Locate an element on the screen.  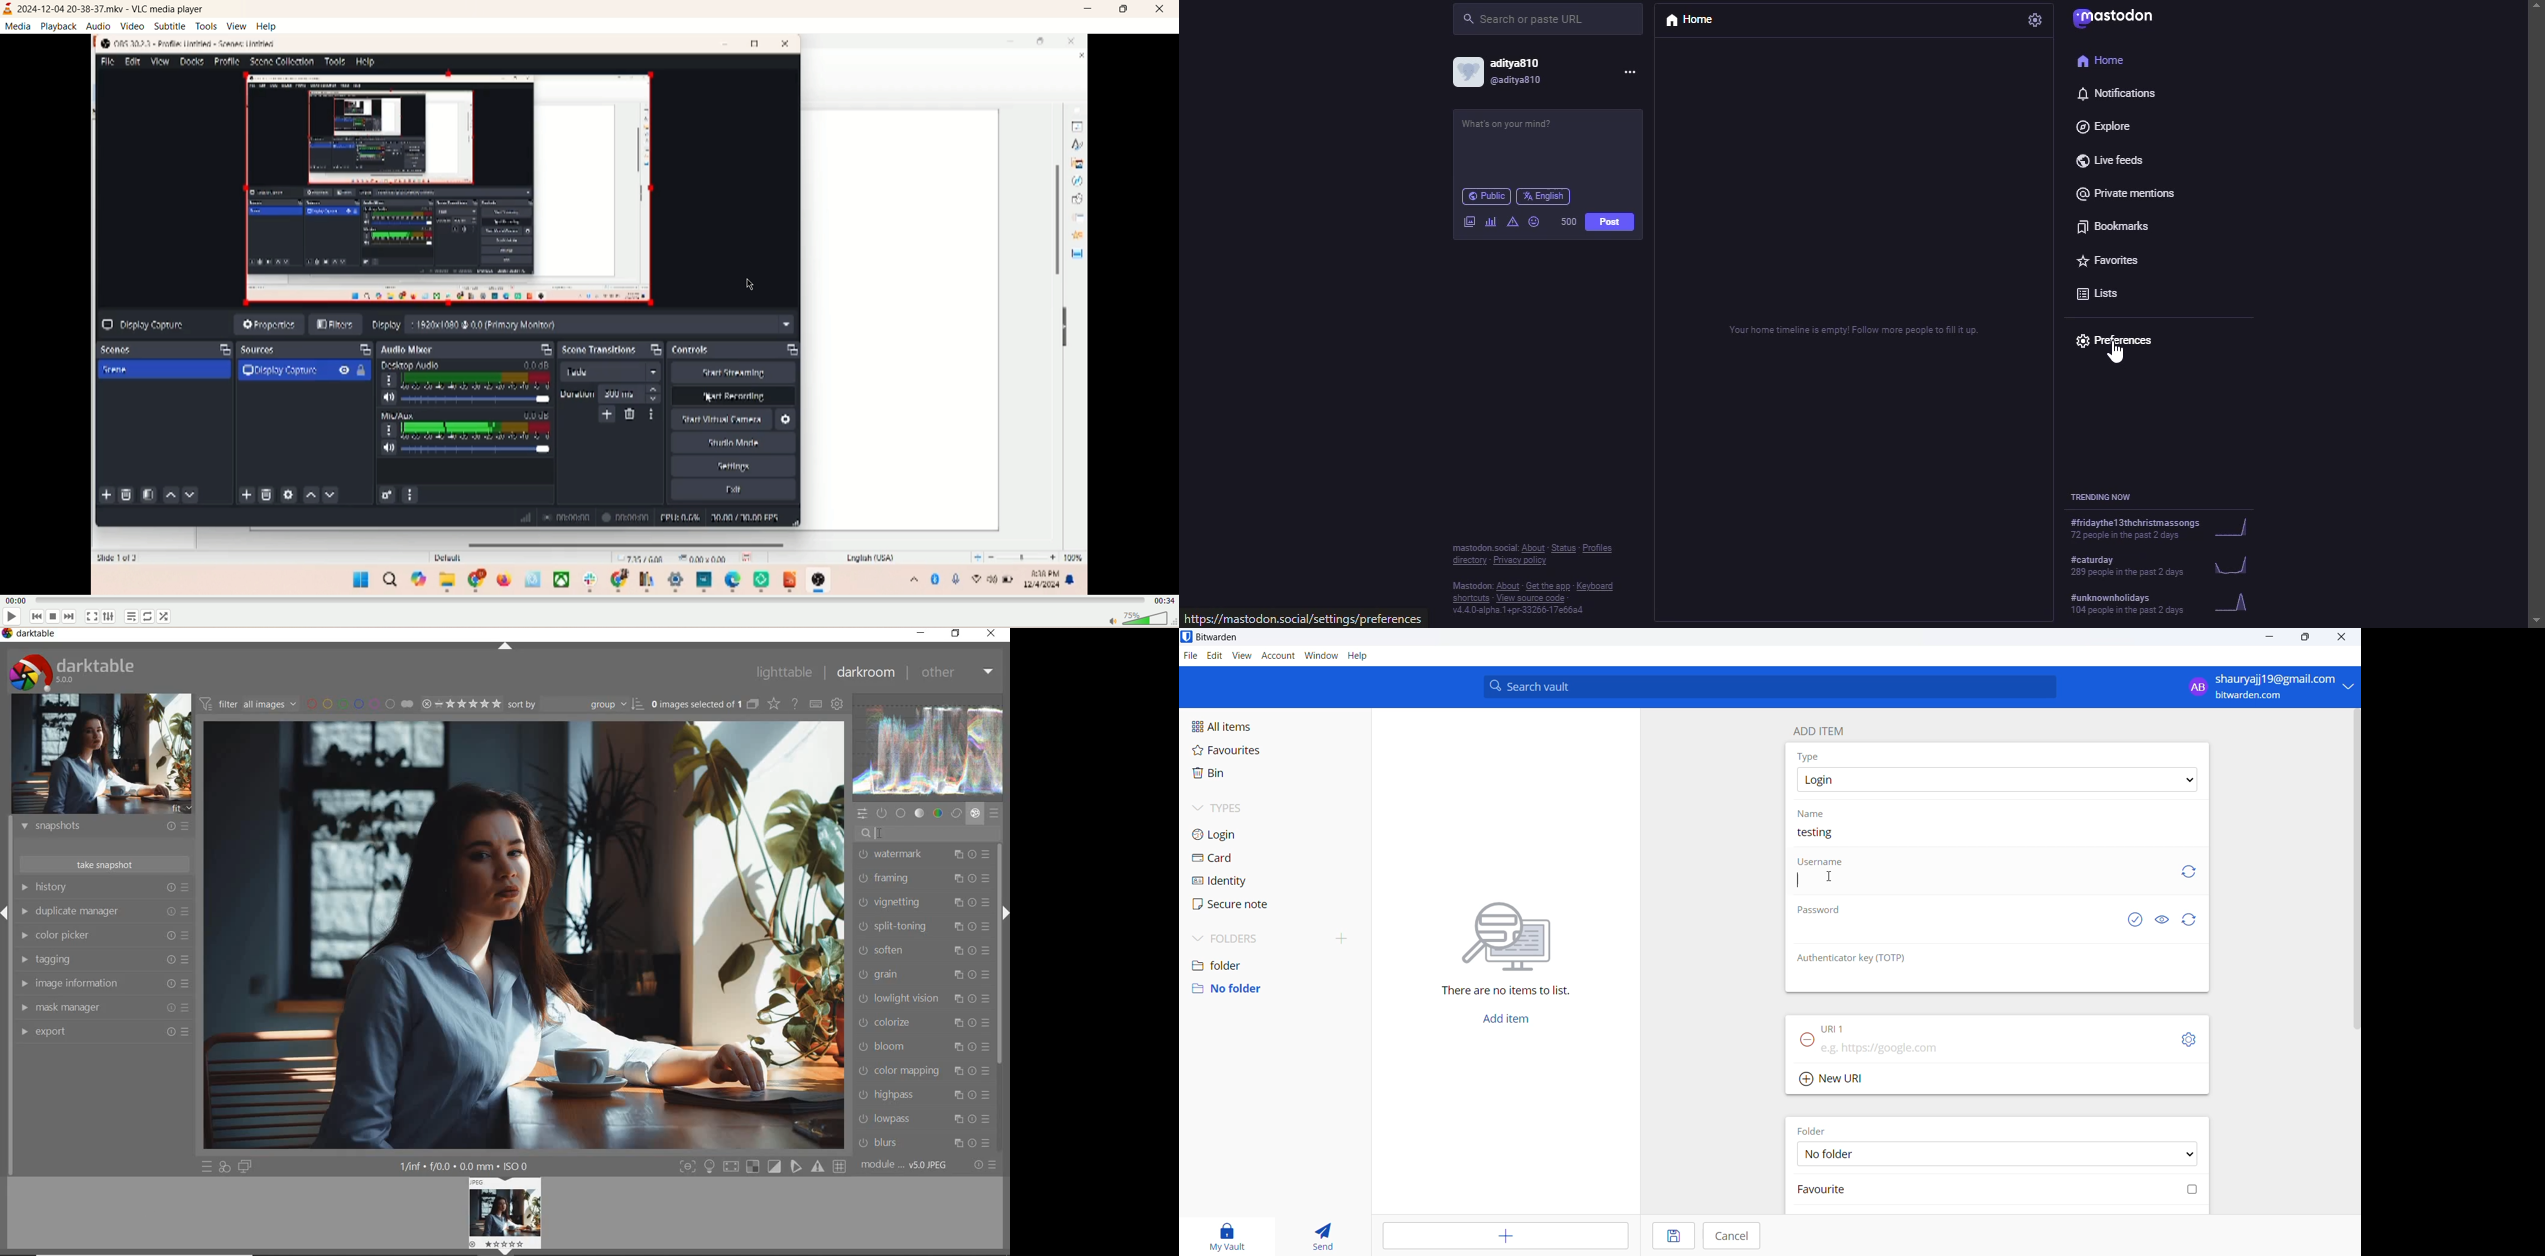
advanced is located at coordinates (1510, 220).